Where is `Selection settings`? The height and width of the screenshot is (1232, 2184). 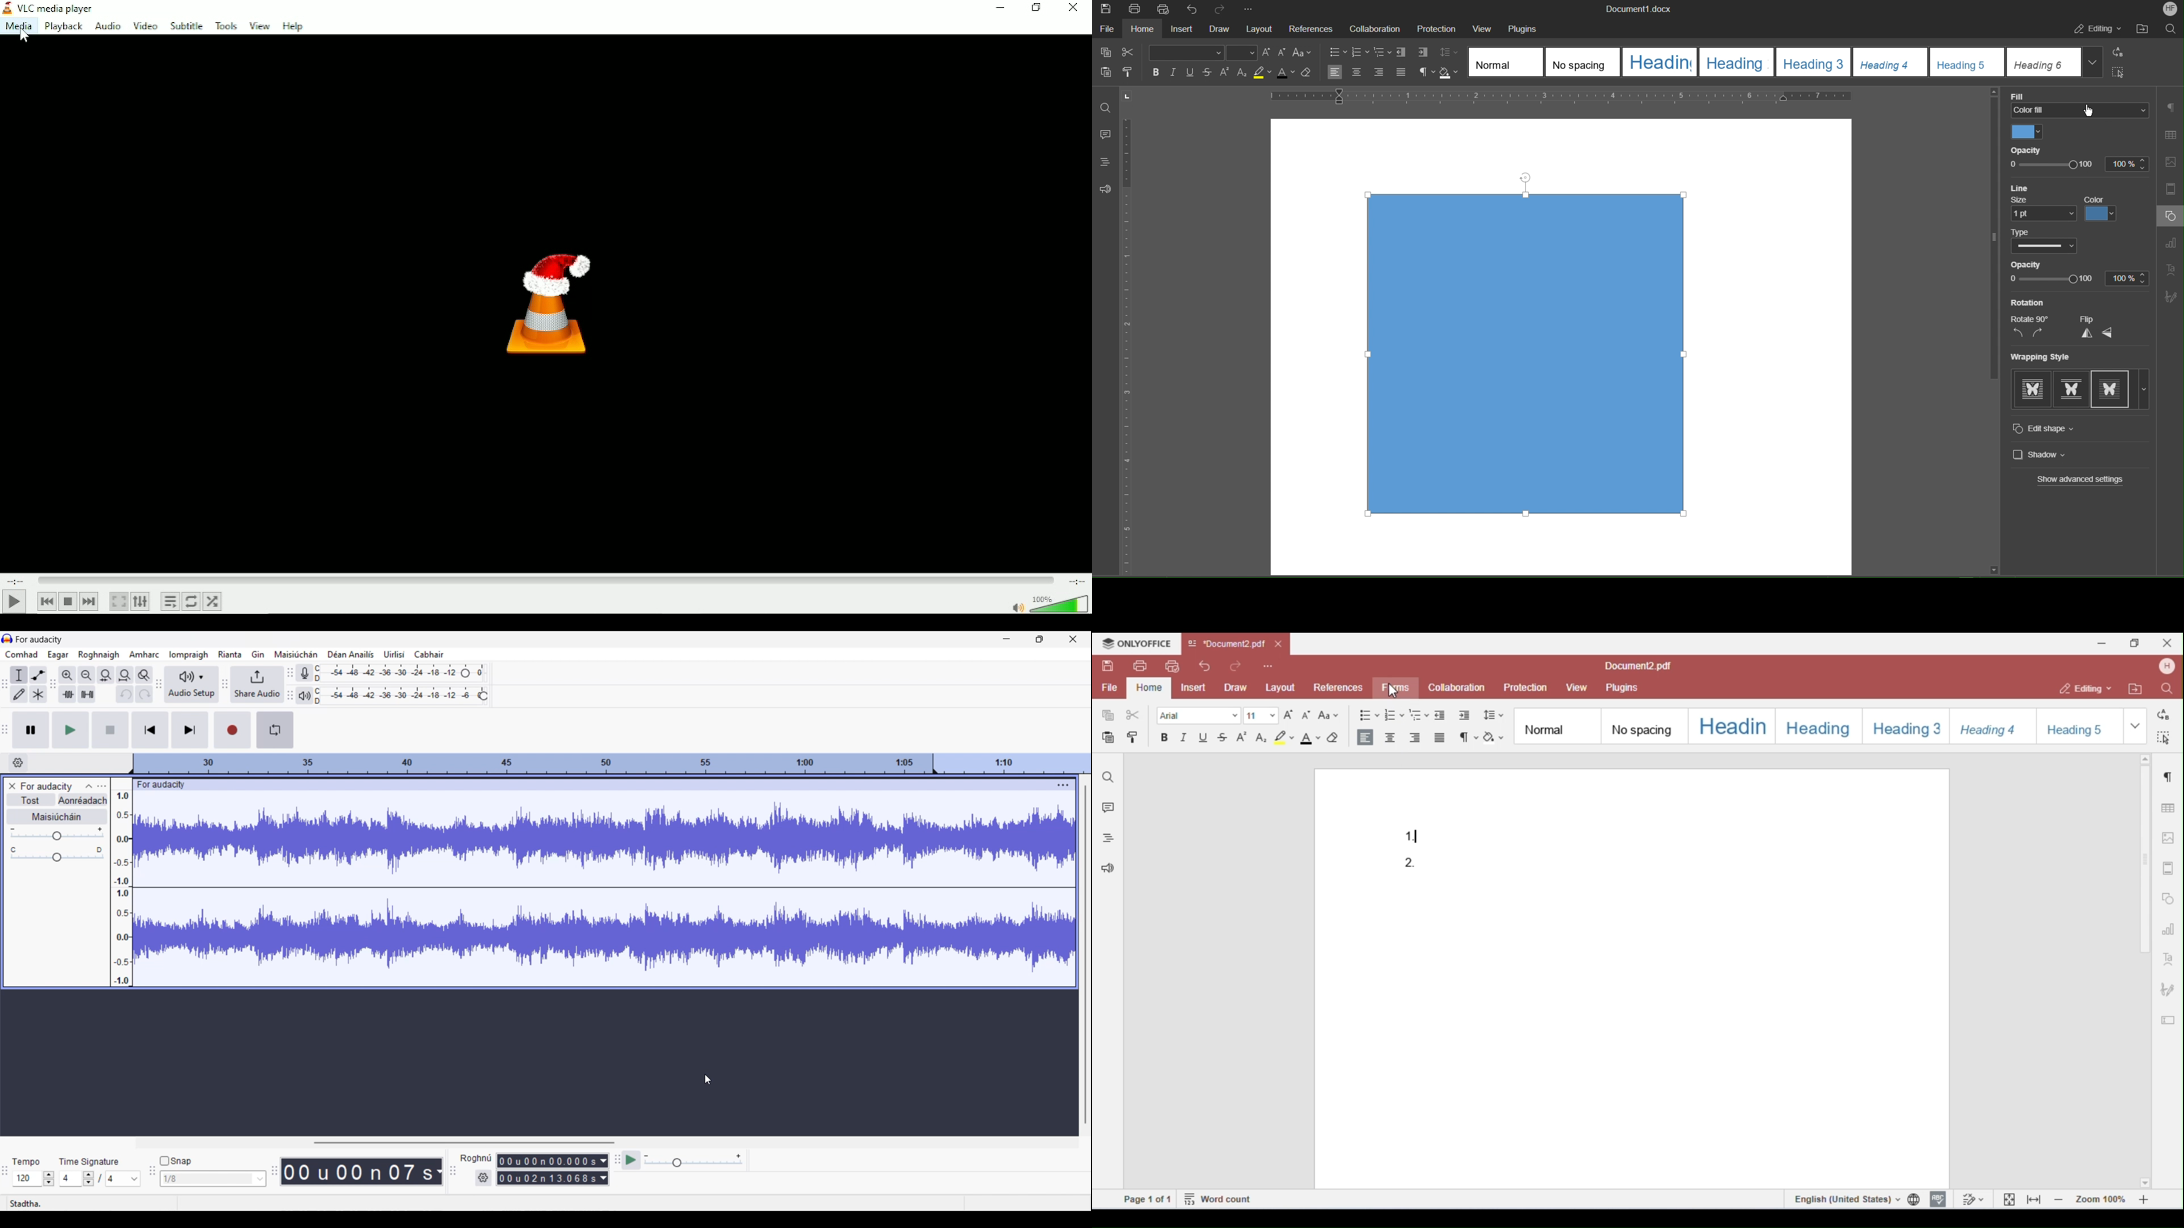
Selection settings is located at coordinates (482, 1178).